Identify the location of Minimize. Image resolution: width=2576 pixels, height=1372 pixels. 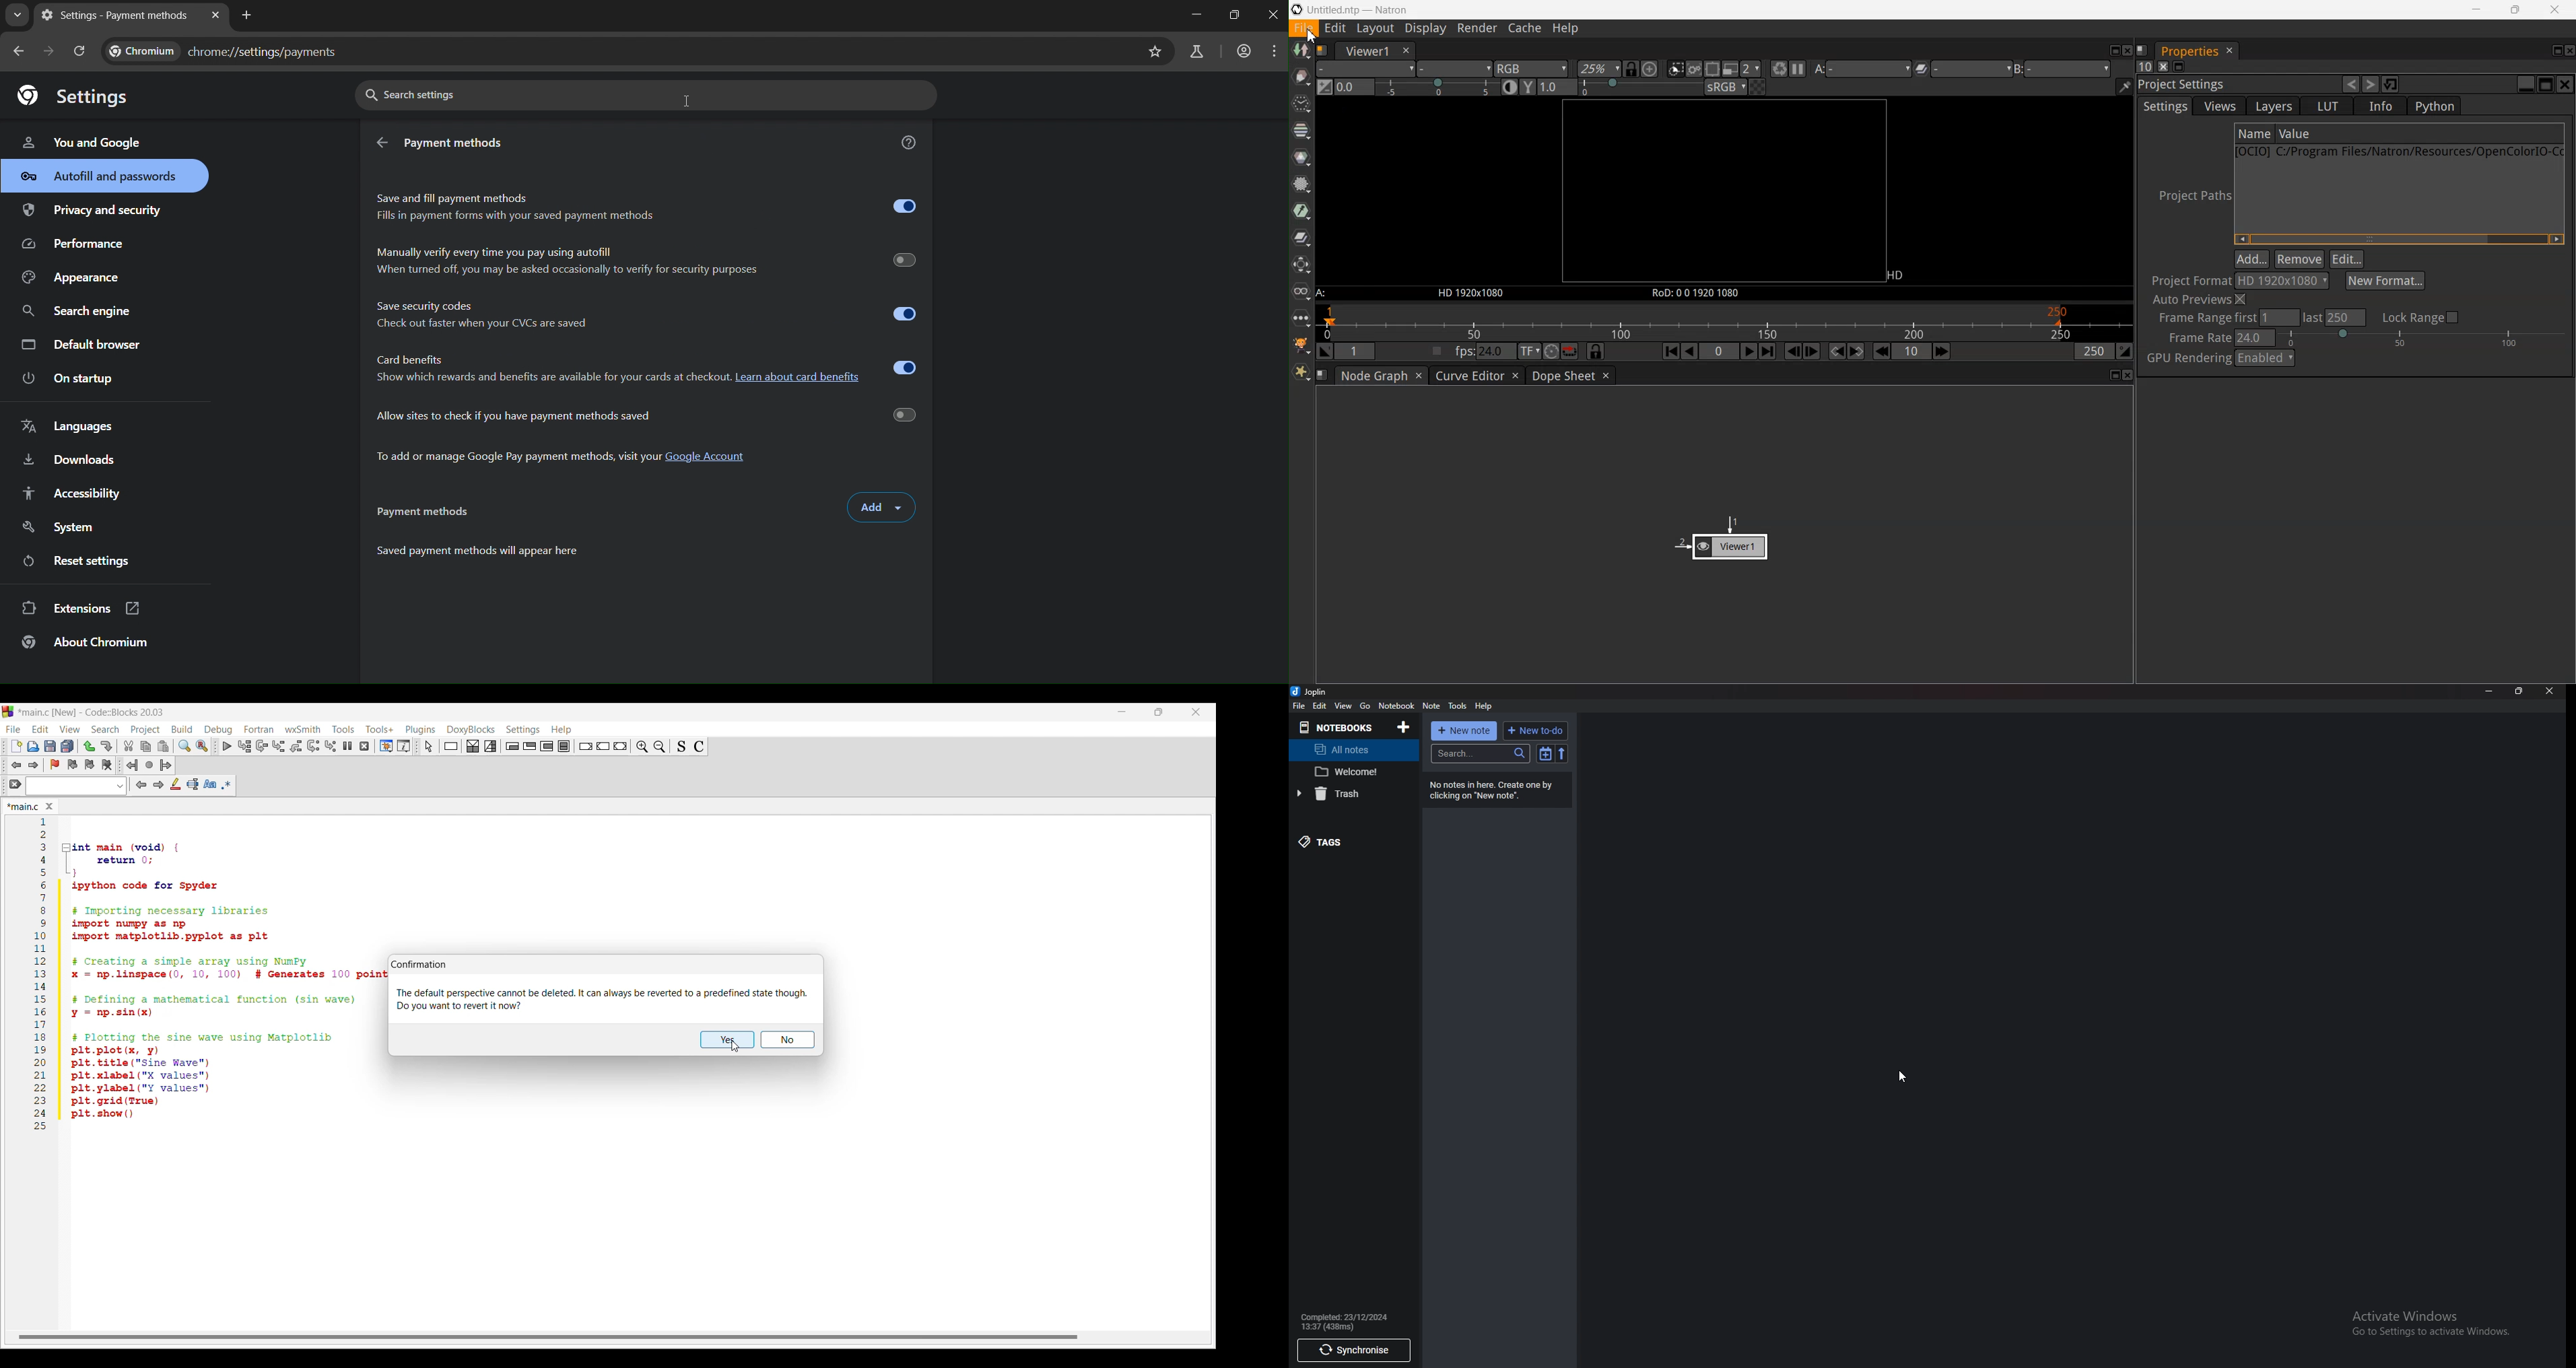
(2489, 693).